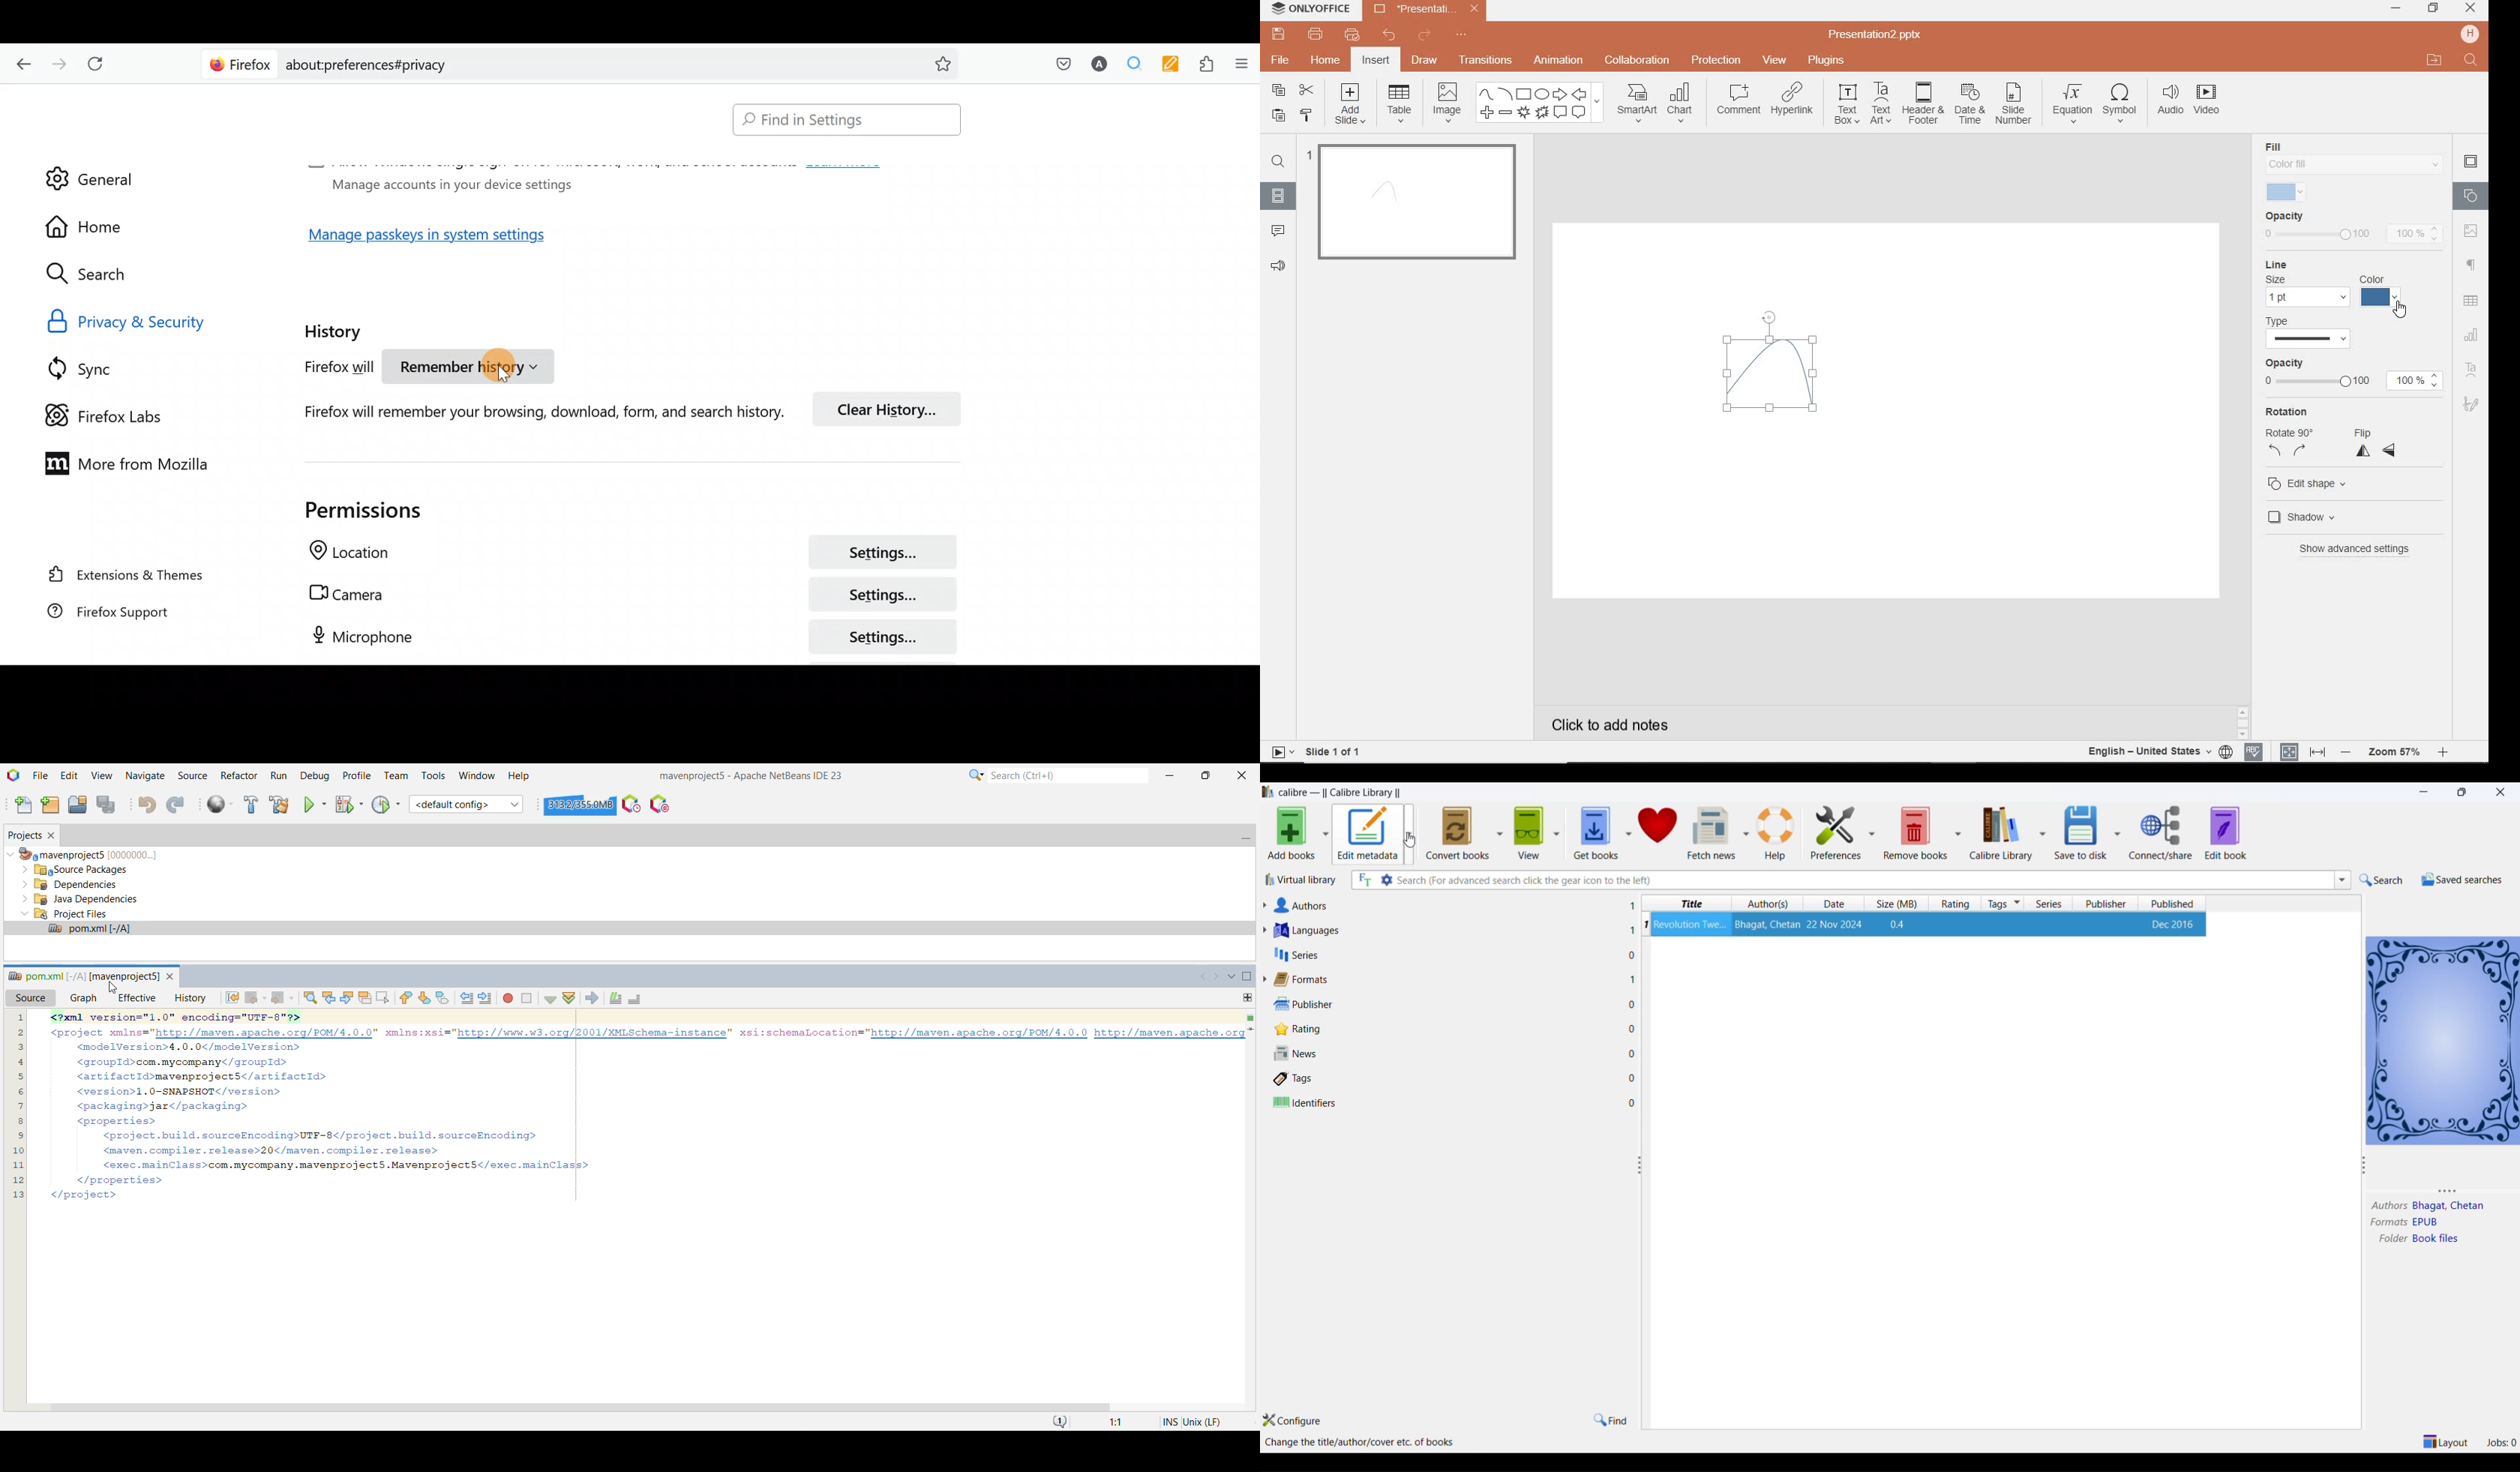 The width and height of the screenshot is (2520, 1484). I want to click on REDO, so click(1425, 36).